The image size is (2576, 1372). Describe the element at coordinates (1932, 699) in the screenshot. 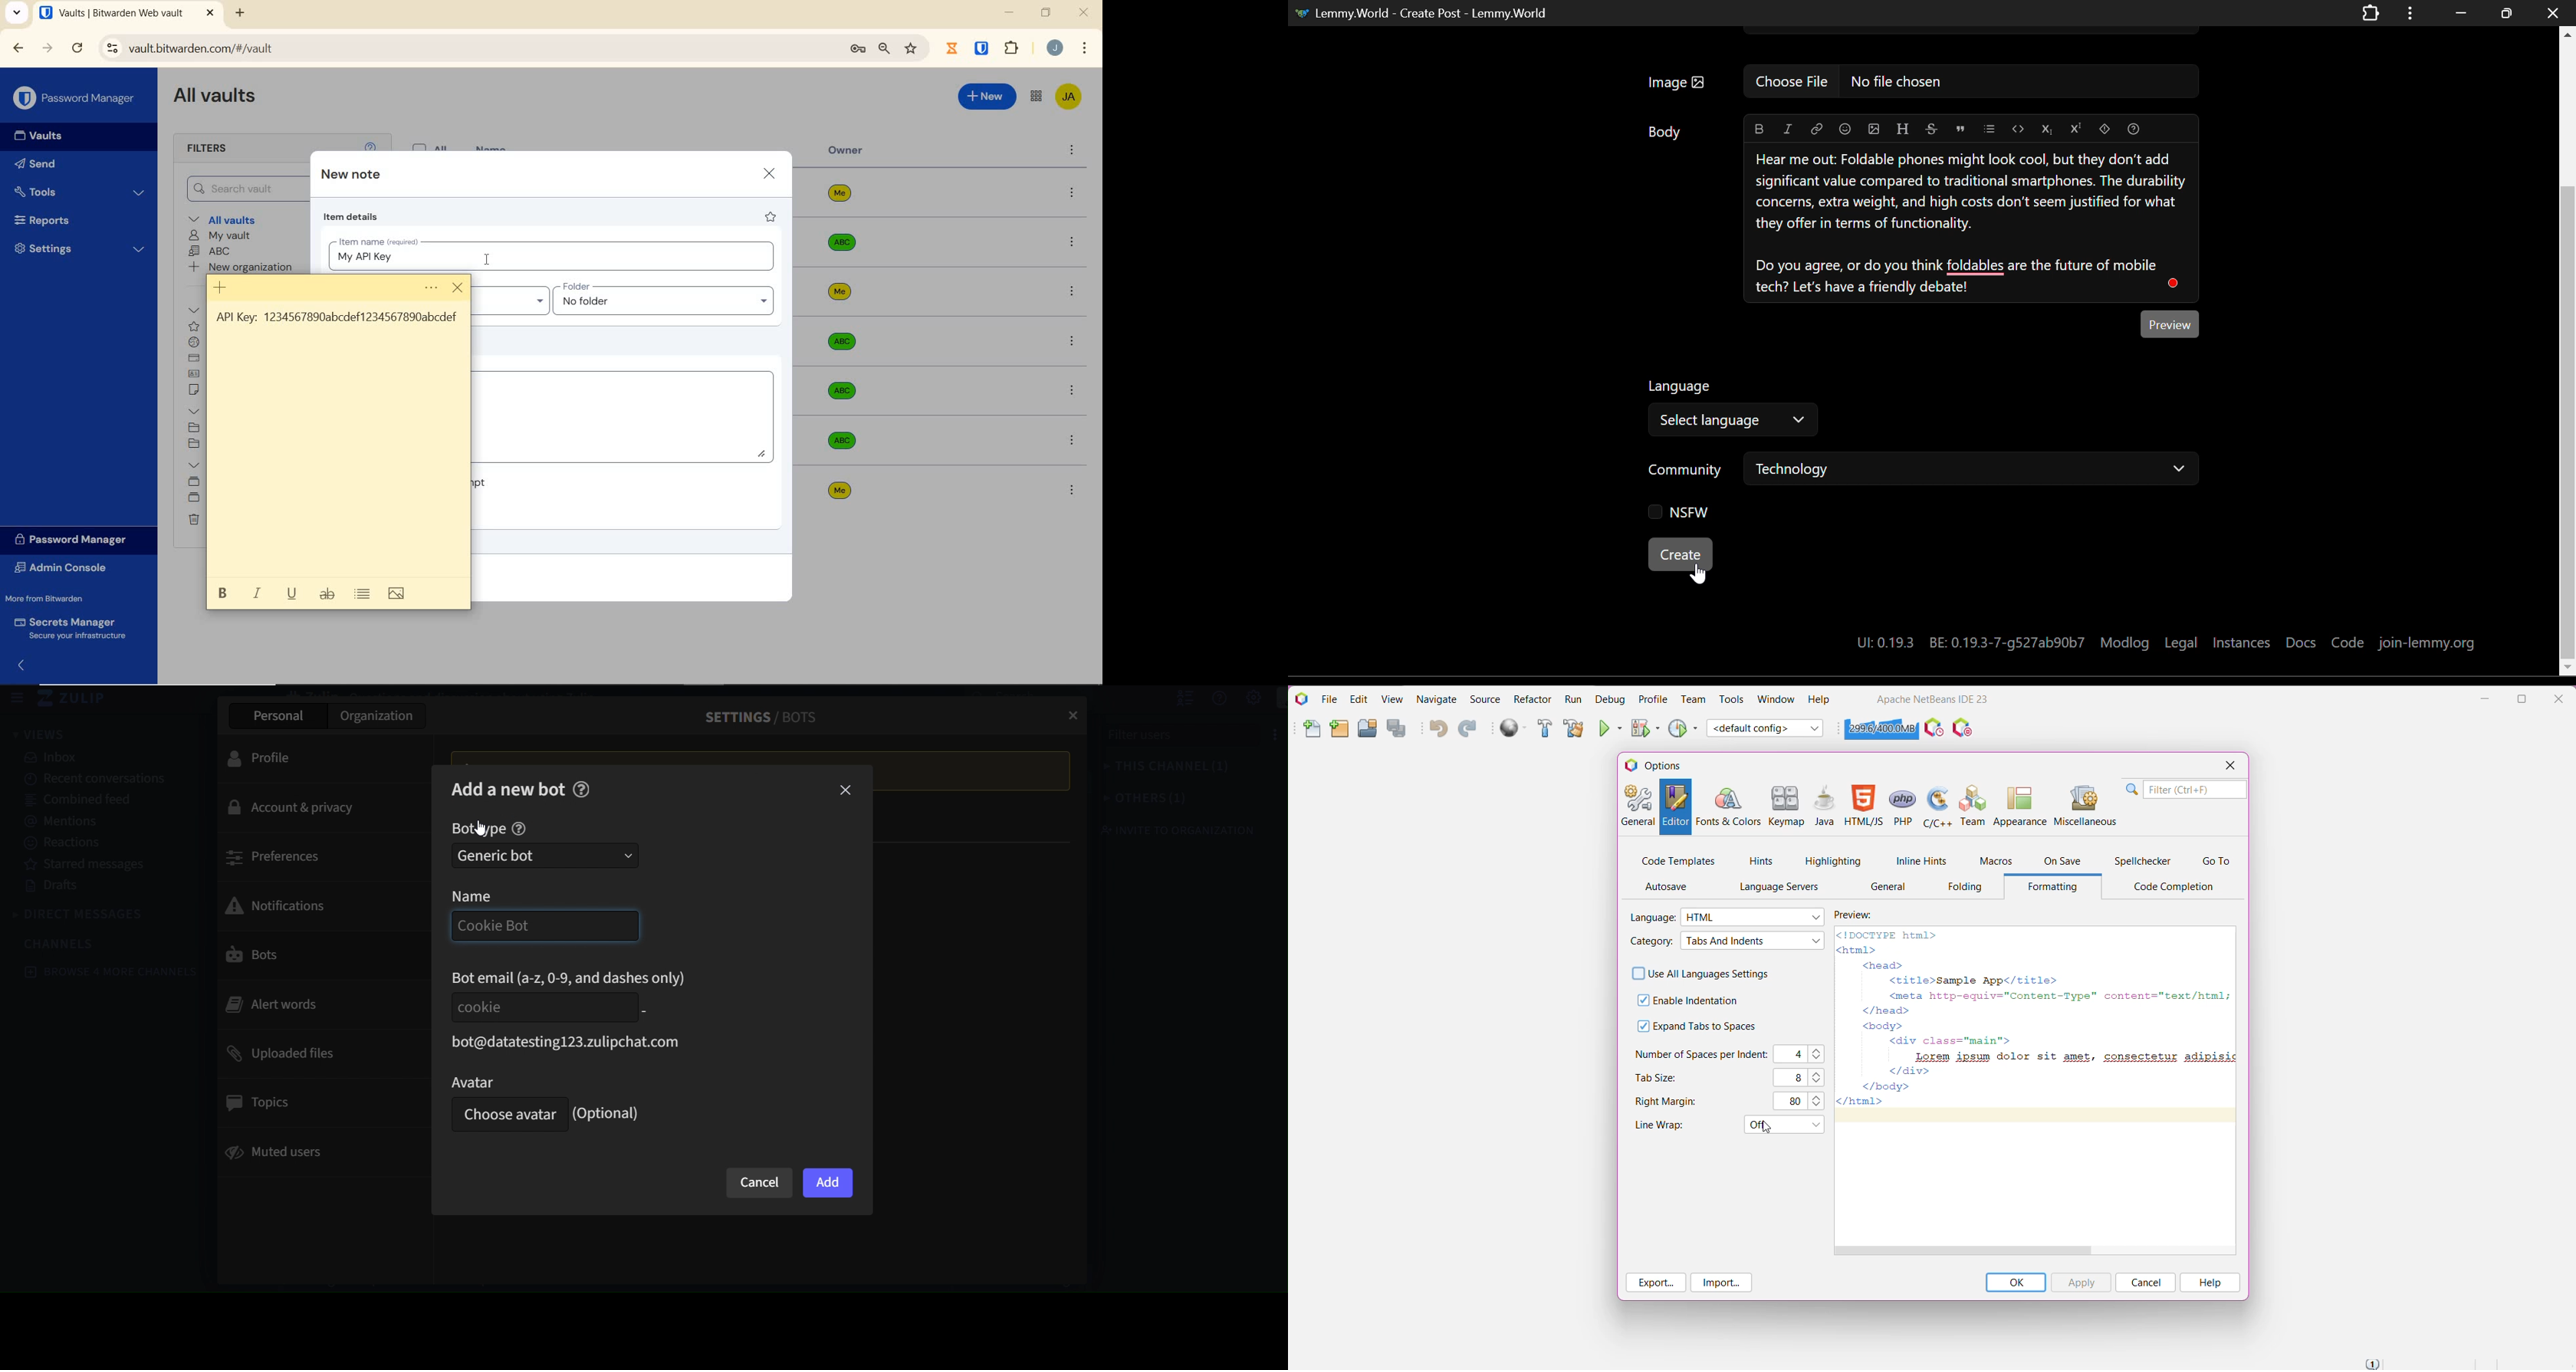

I see `Application Name` at that location.